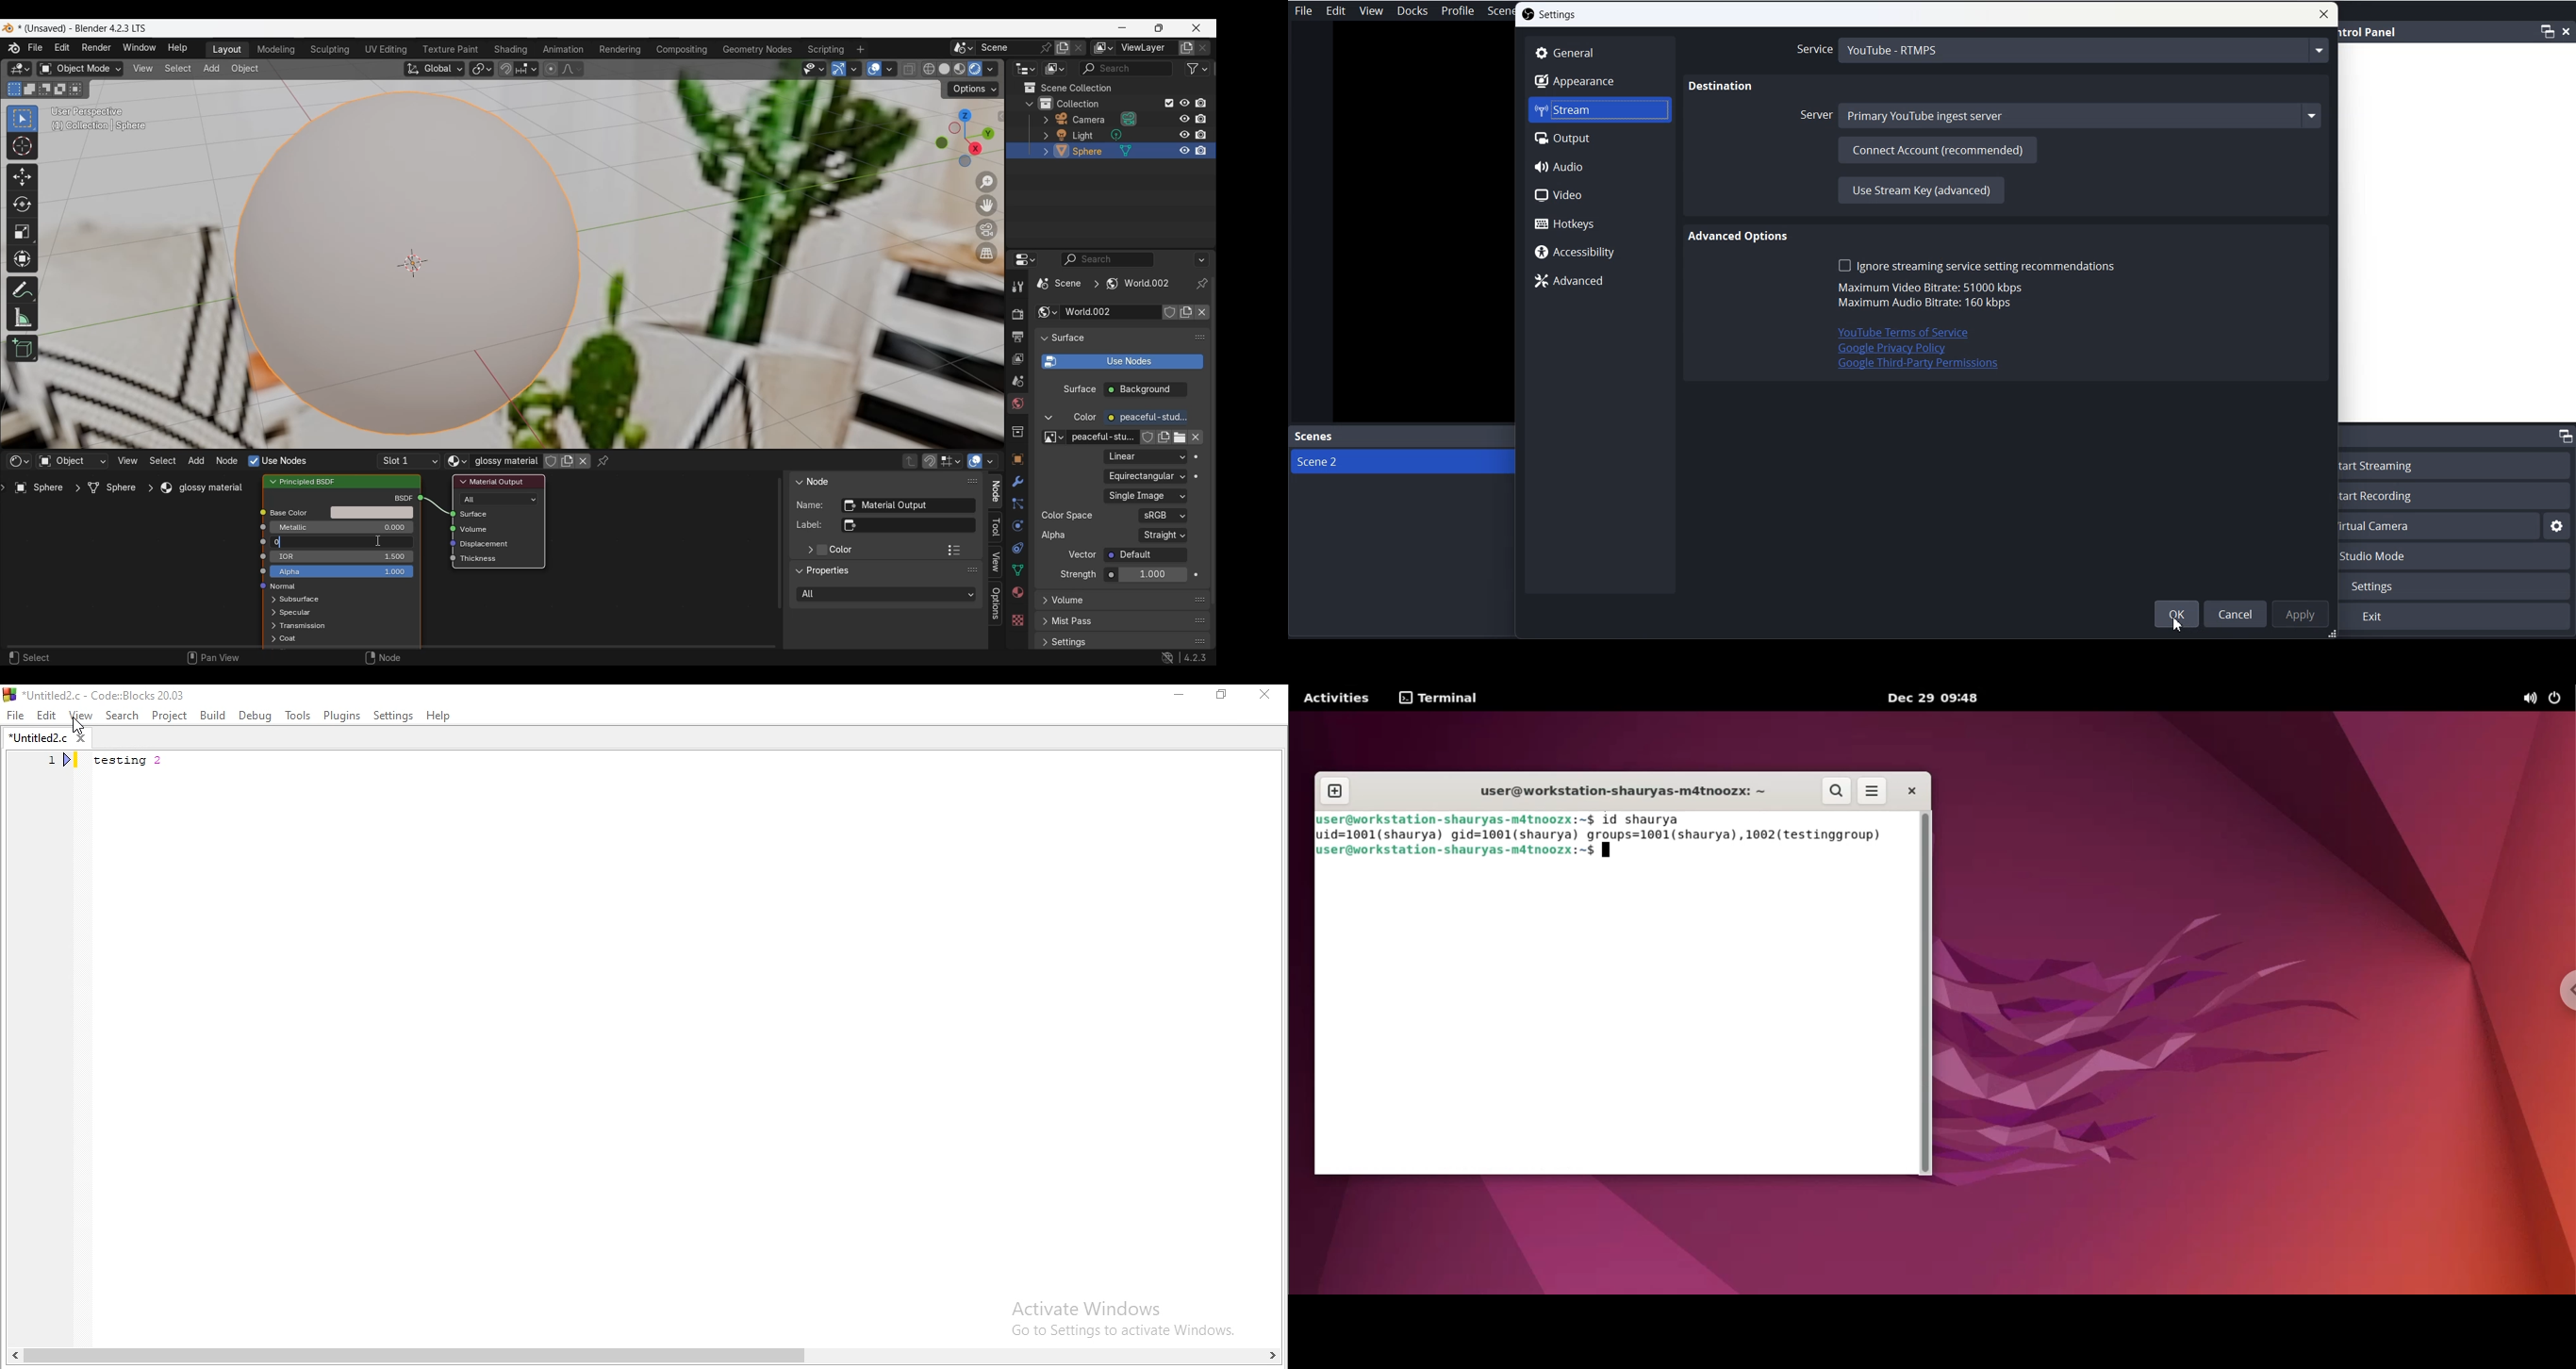  Describe the element at coordinates (1976, 266) in the screenshot. I see `Ignore streaming service setting recommendation` at that location.